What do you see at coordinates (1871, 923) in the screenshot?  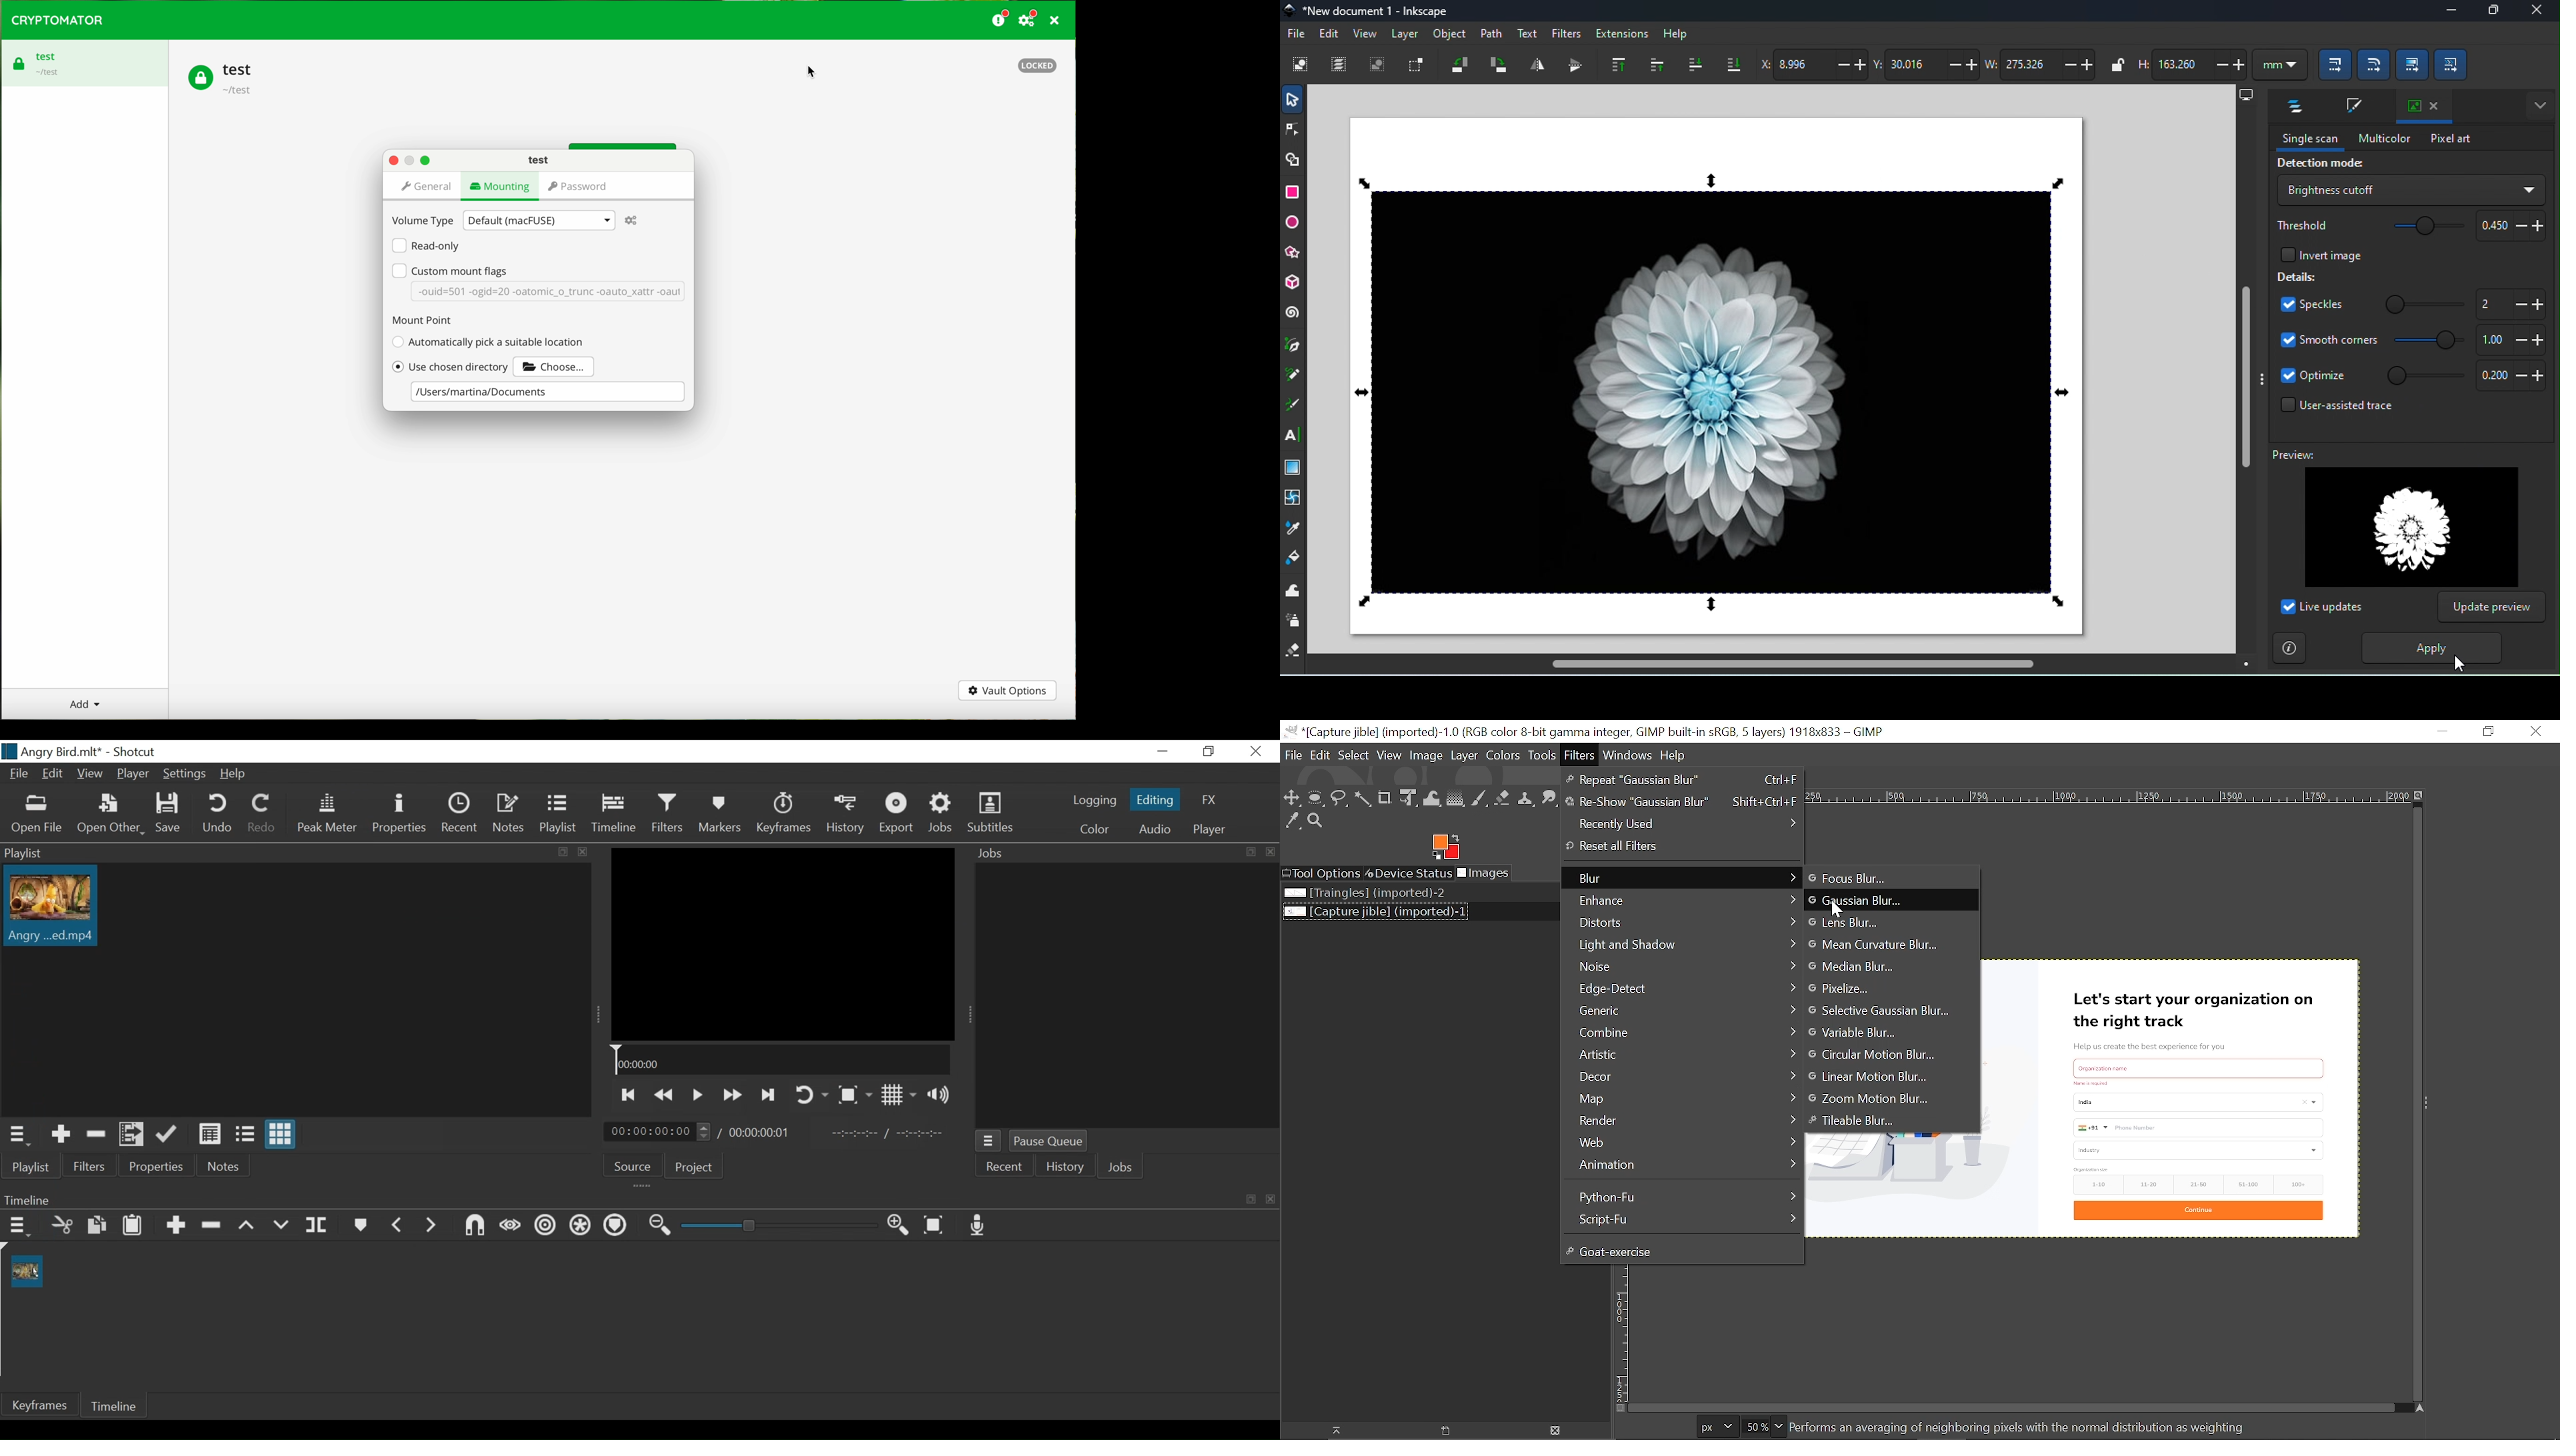 I see `Lens Blur` at bounding box center [1871, 923].